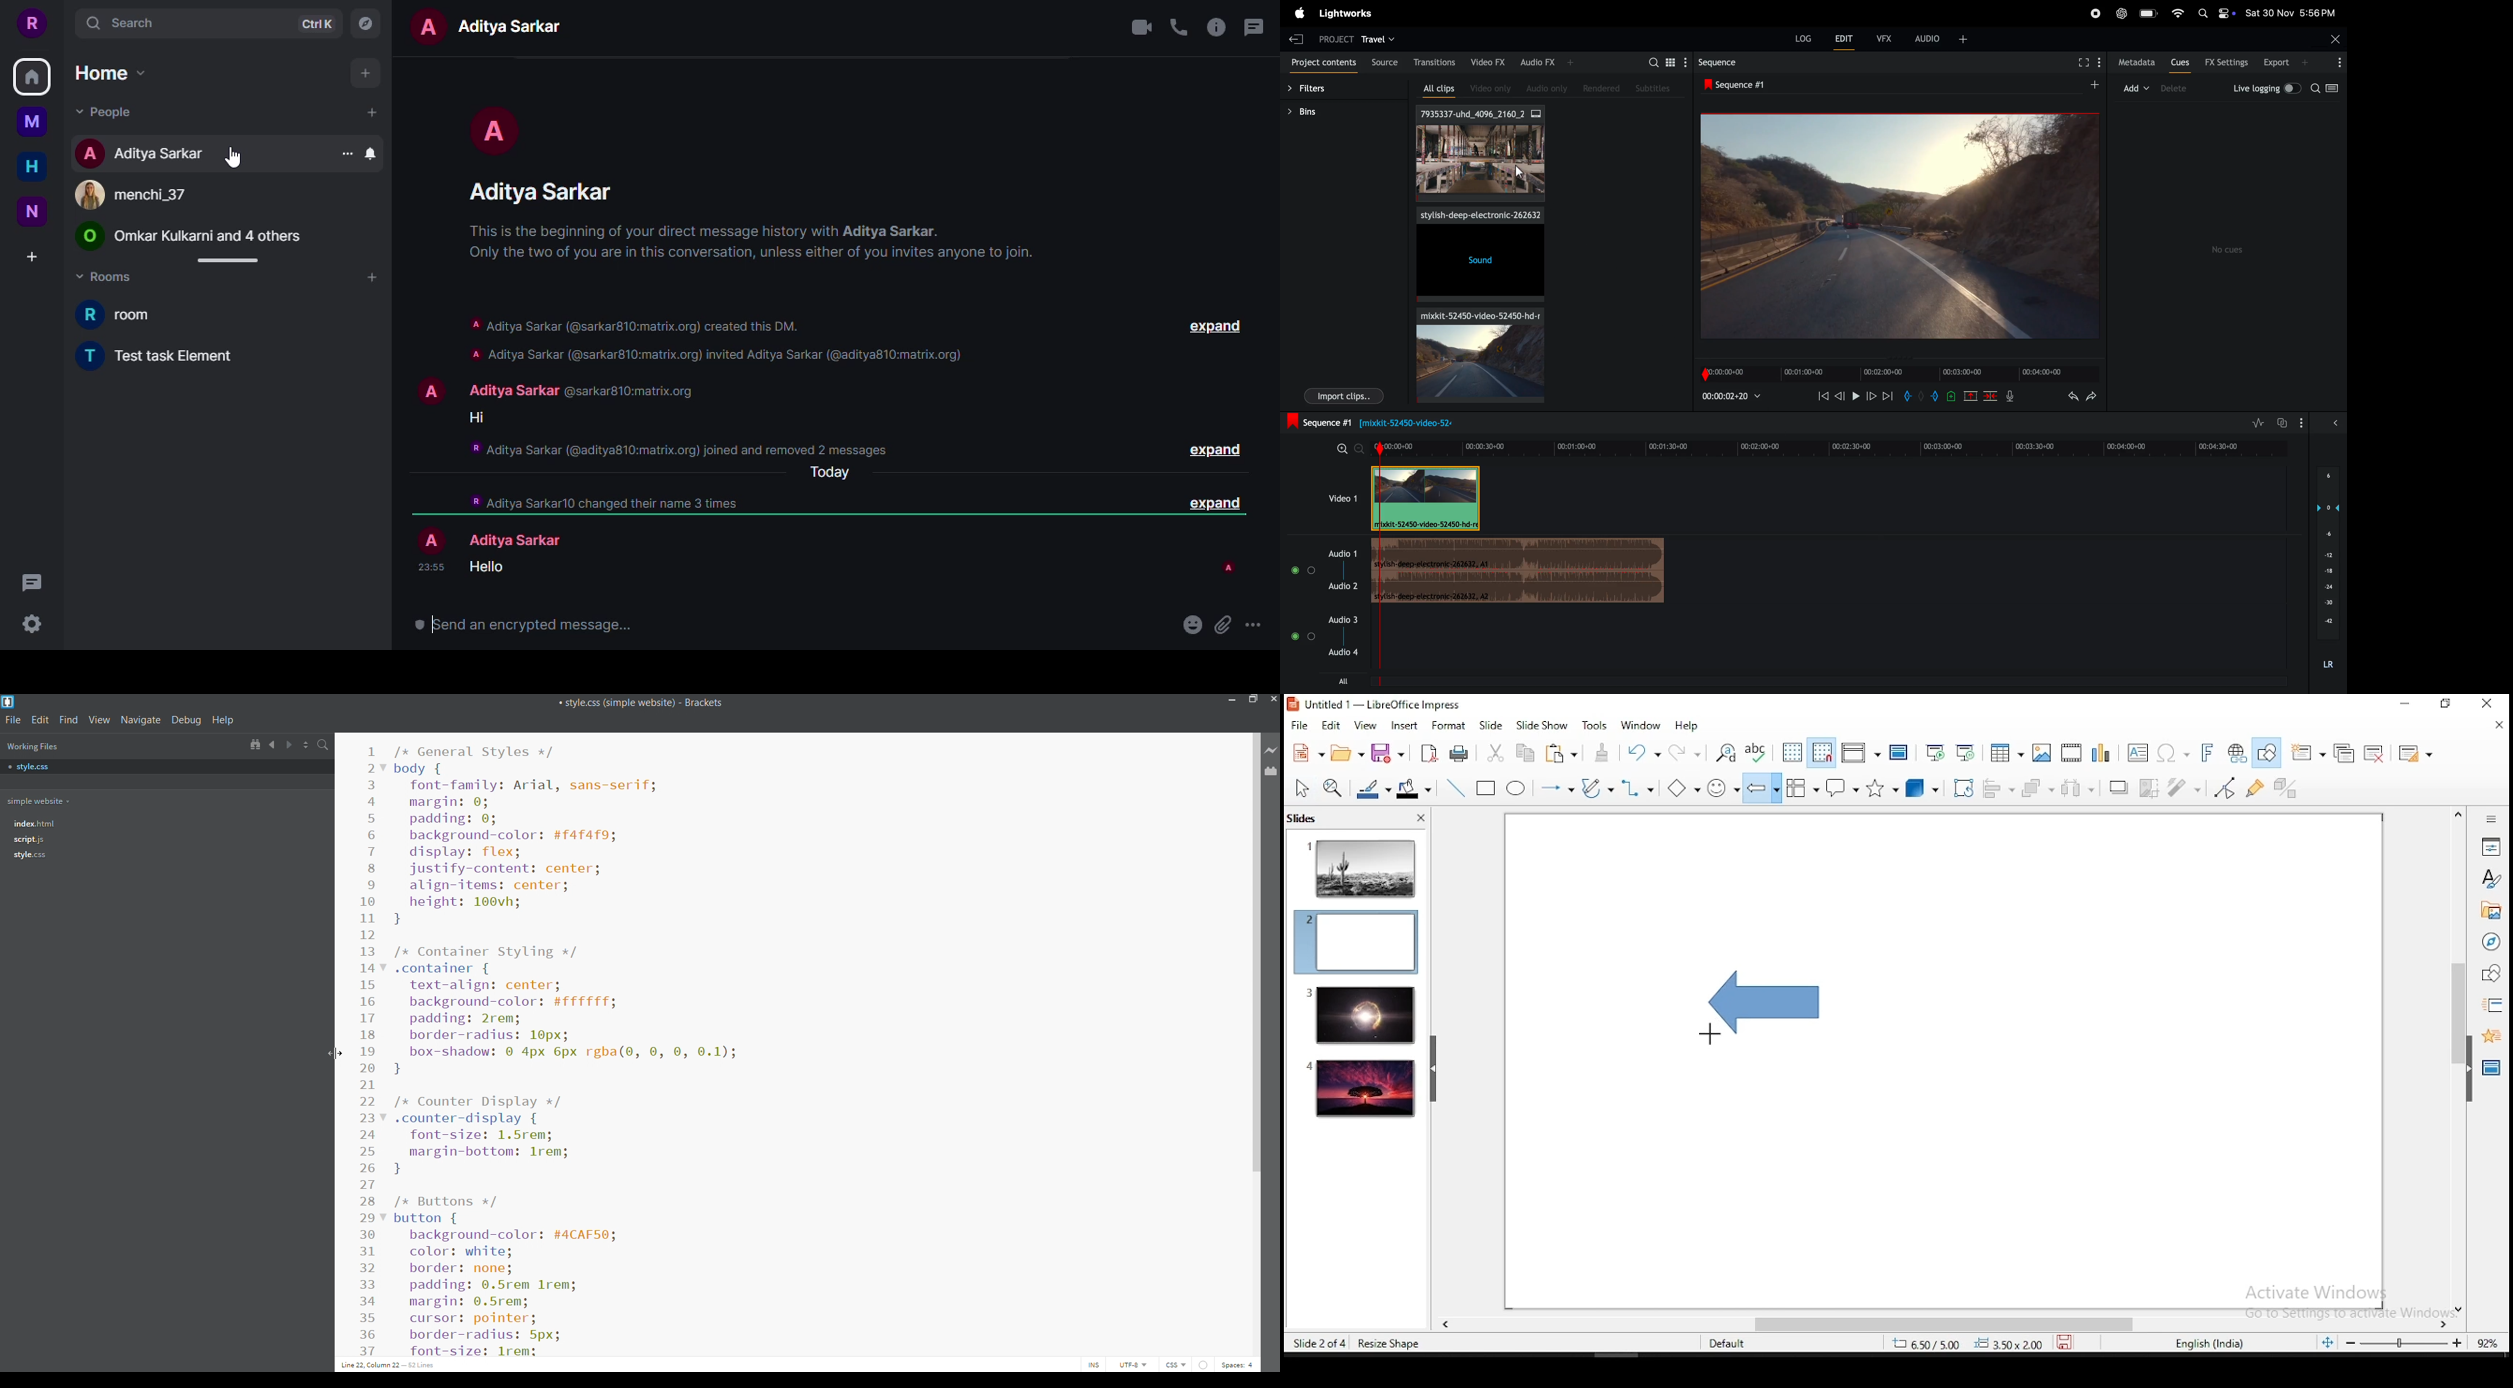 The height and width of the screenshot is (1400, 2520). Describe the element at coordinates (2327, 89) in the screenshot. I see `search` at that location.